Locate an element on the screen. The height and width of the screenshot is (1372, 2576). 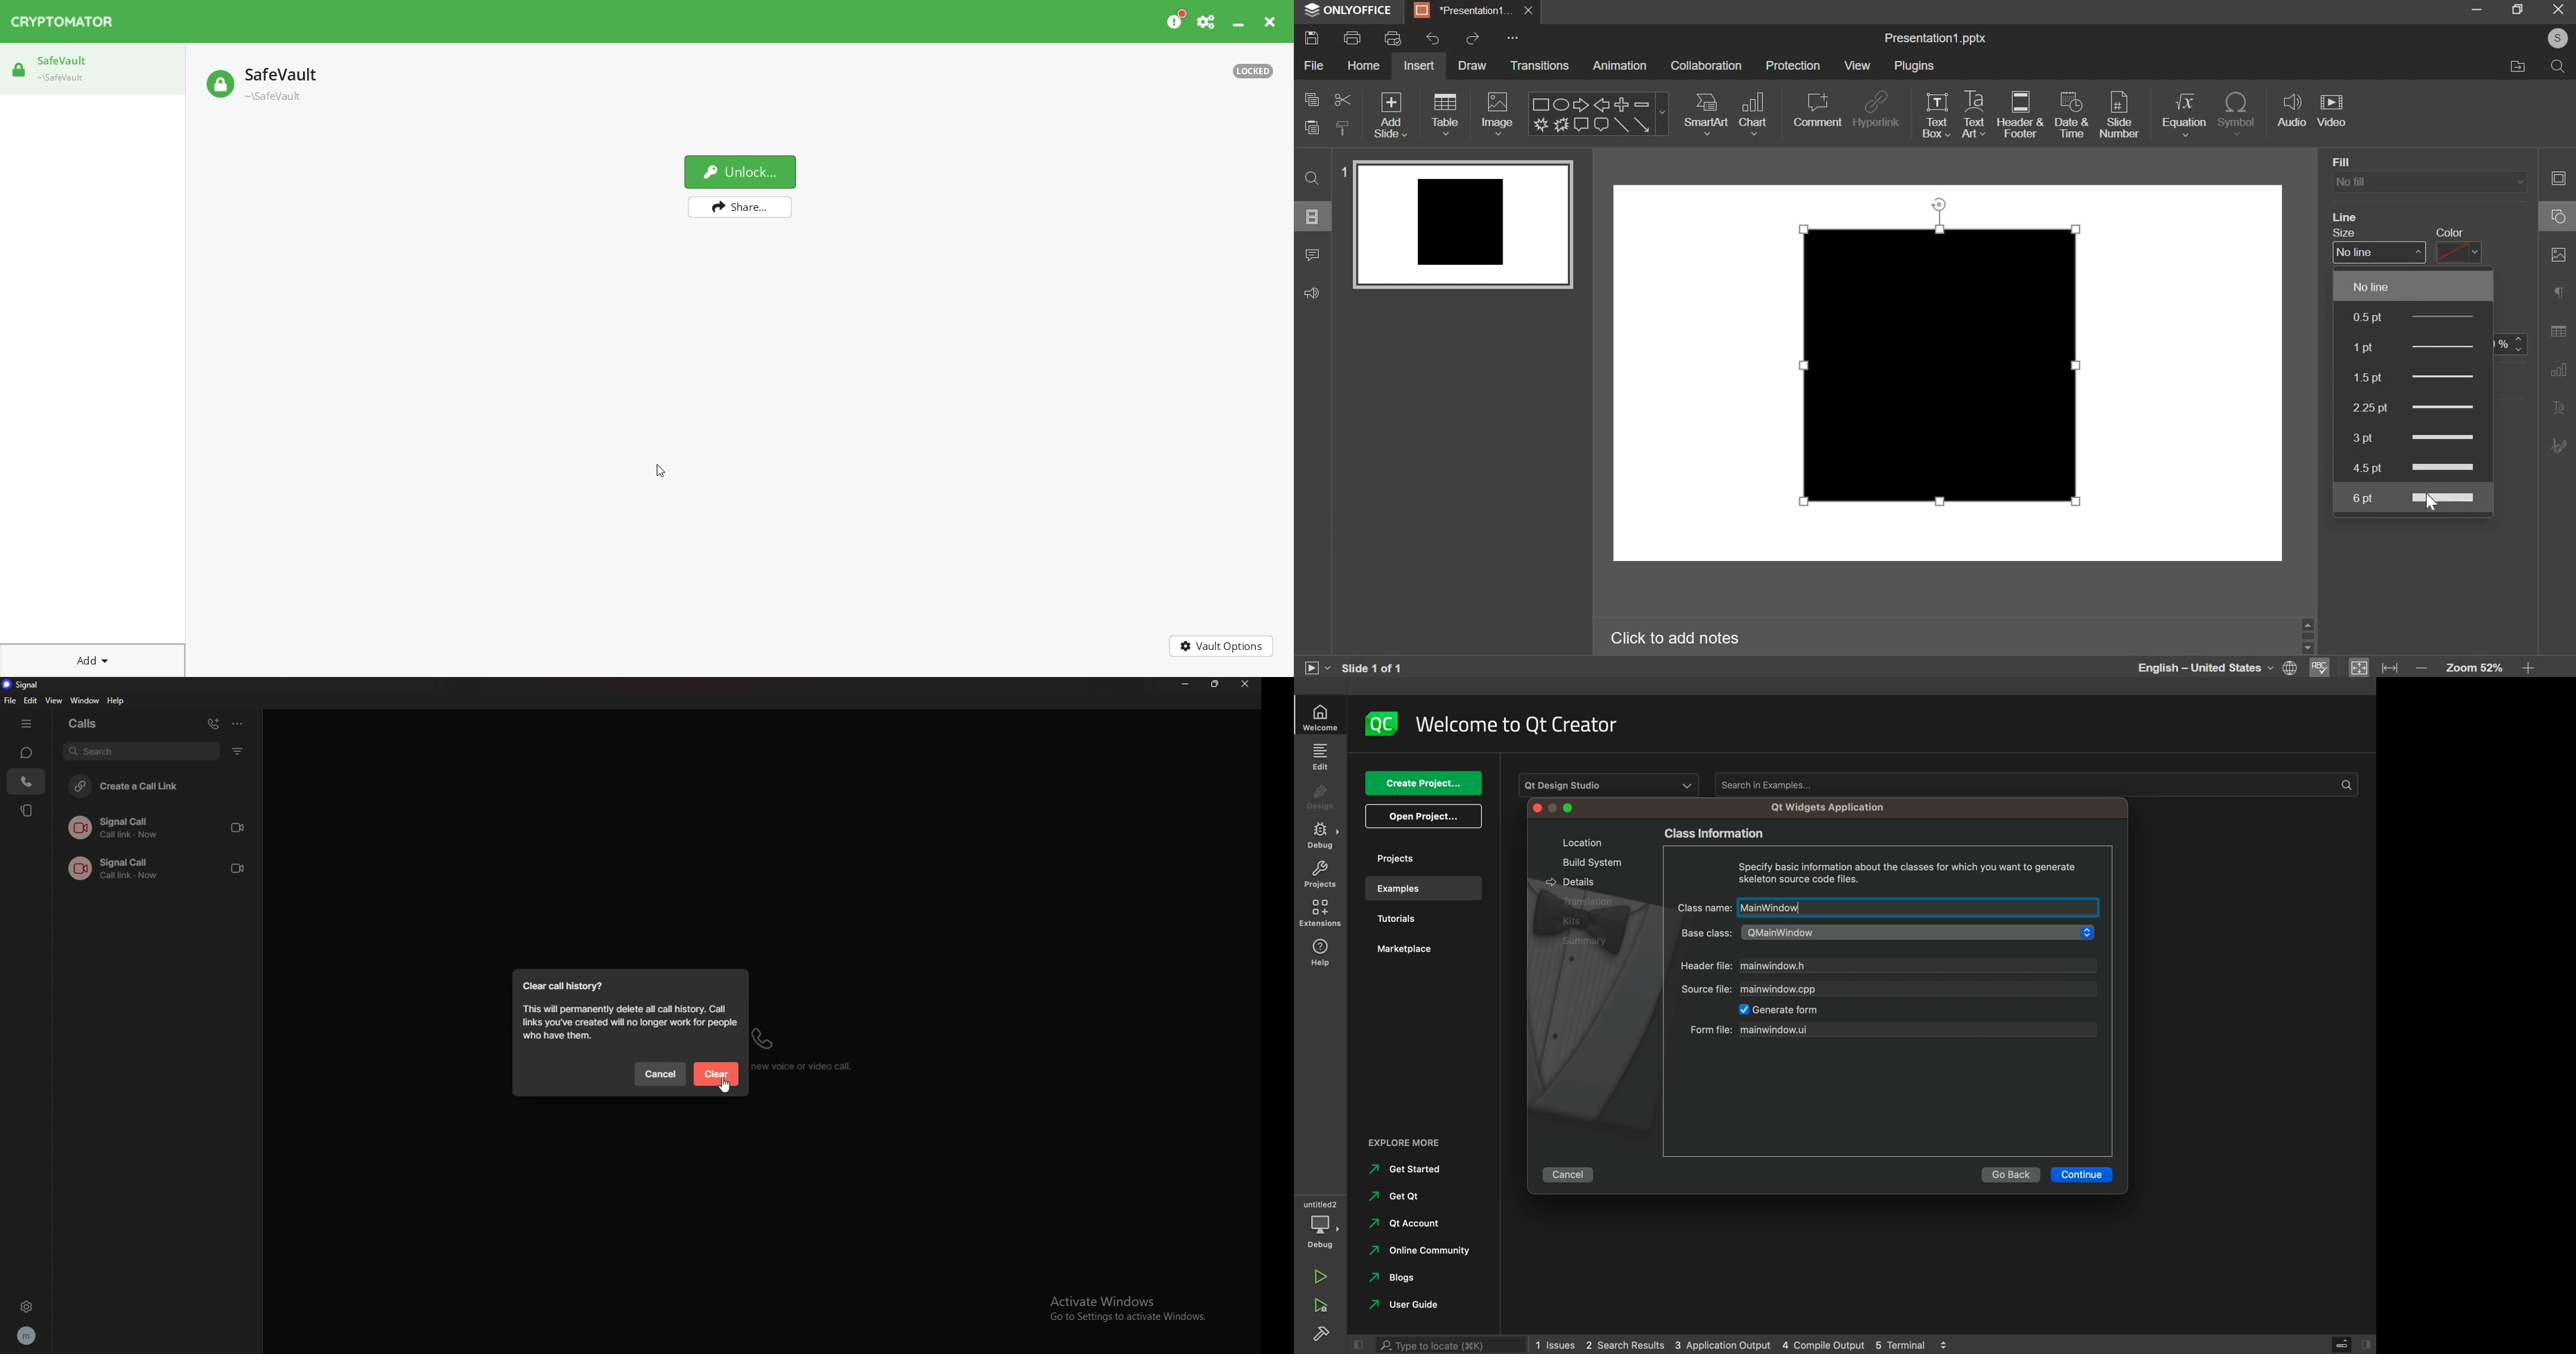
cancel is located at coordinates (1572, 1173).